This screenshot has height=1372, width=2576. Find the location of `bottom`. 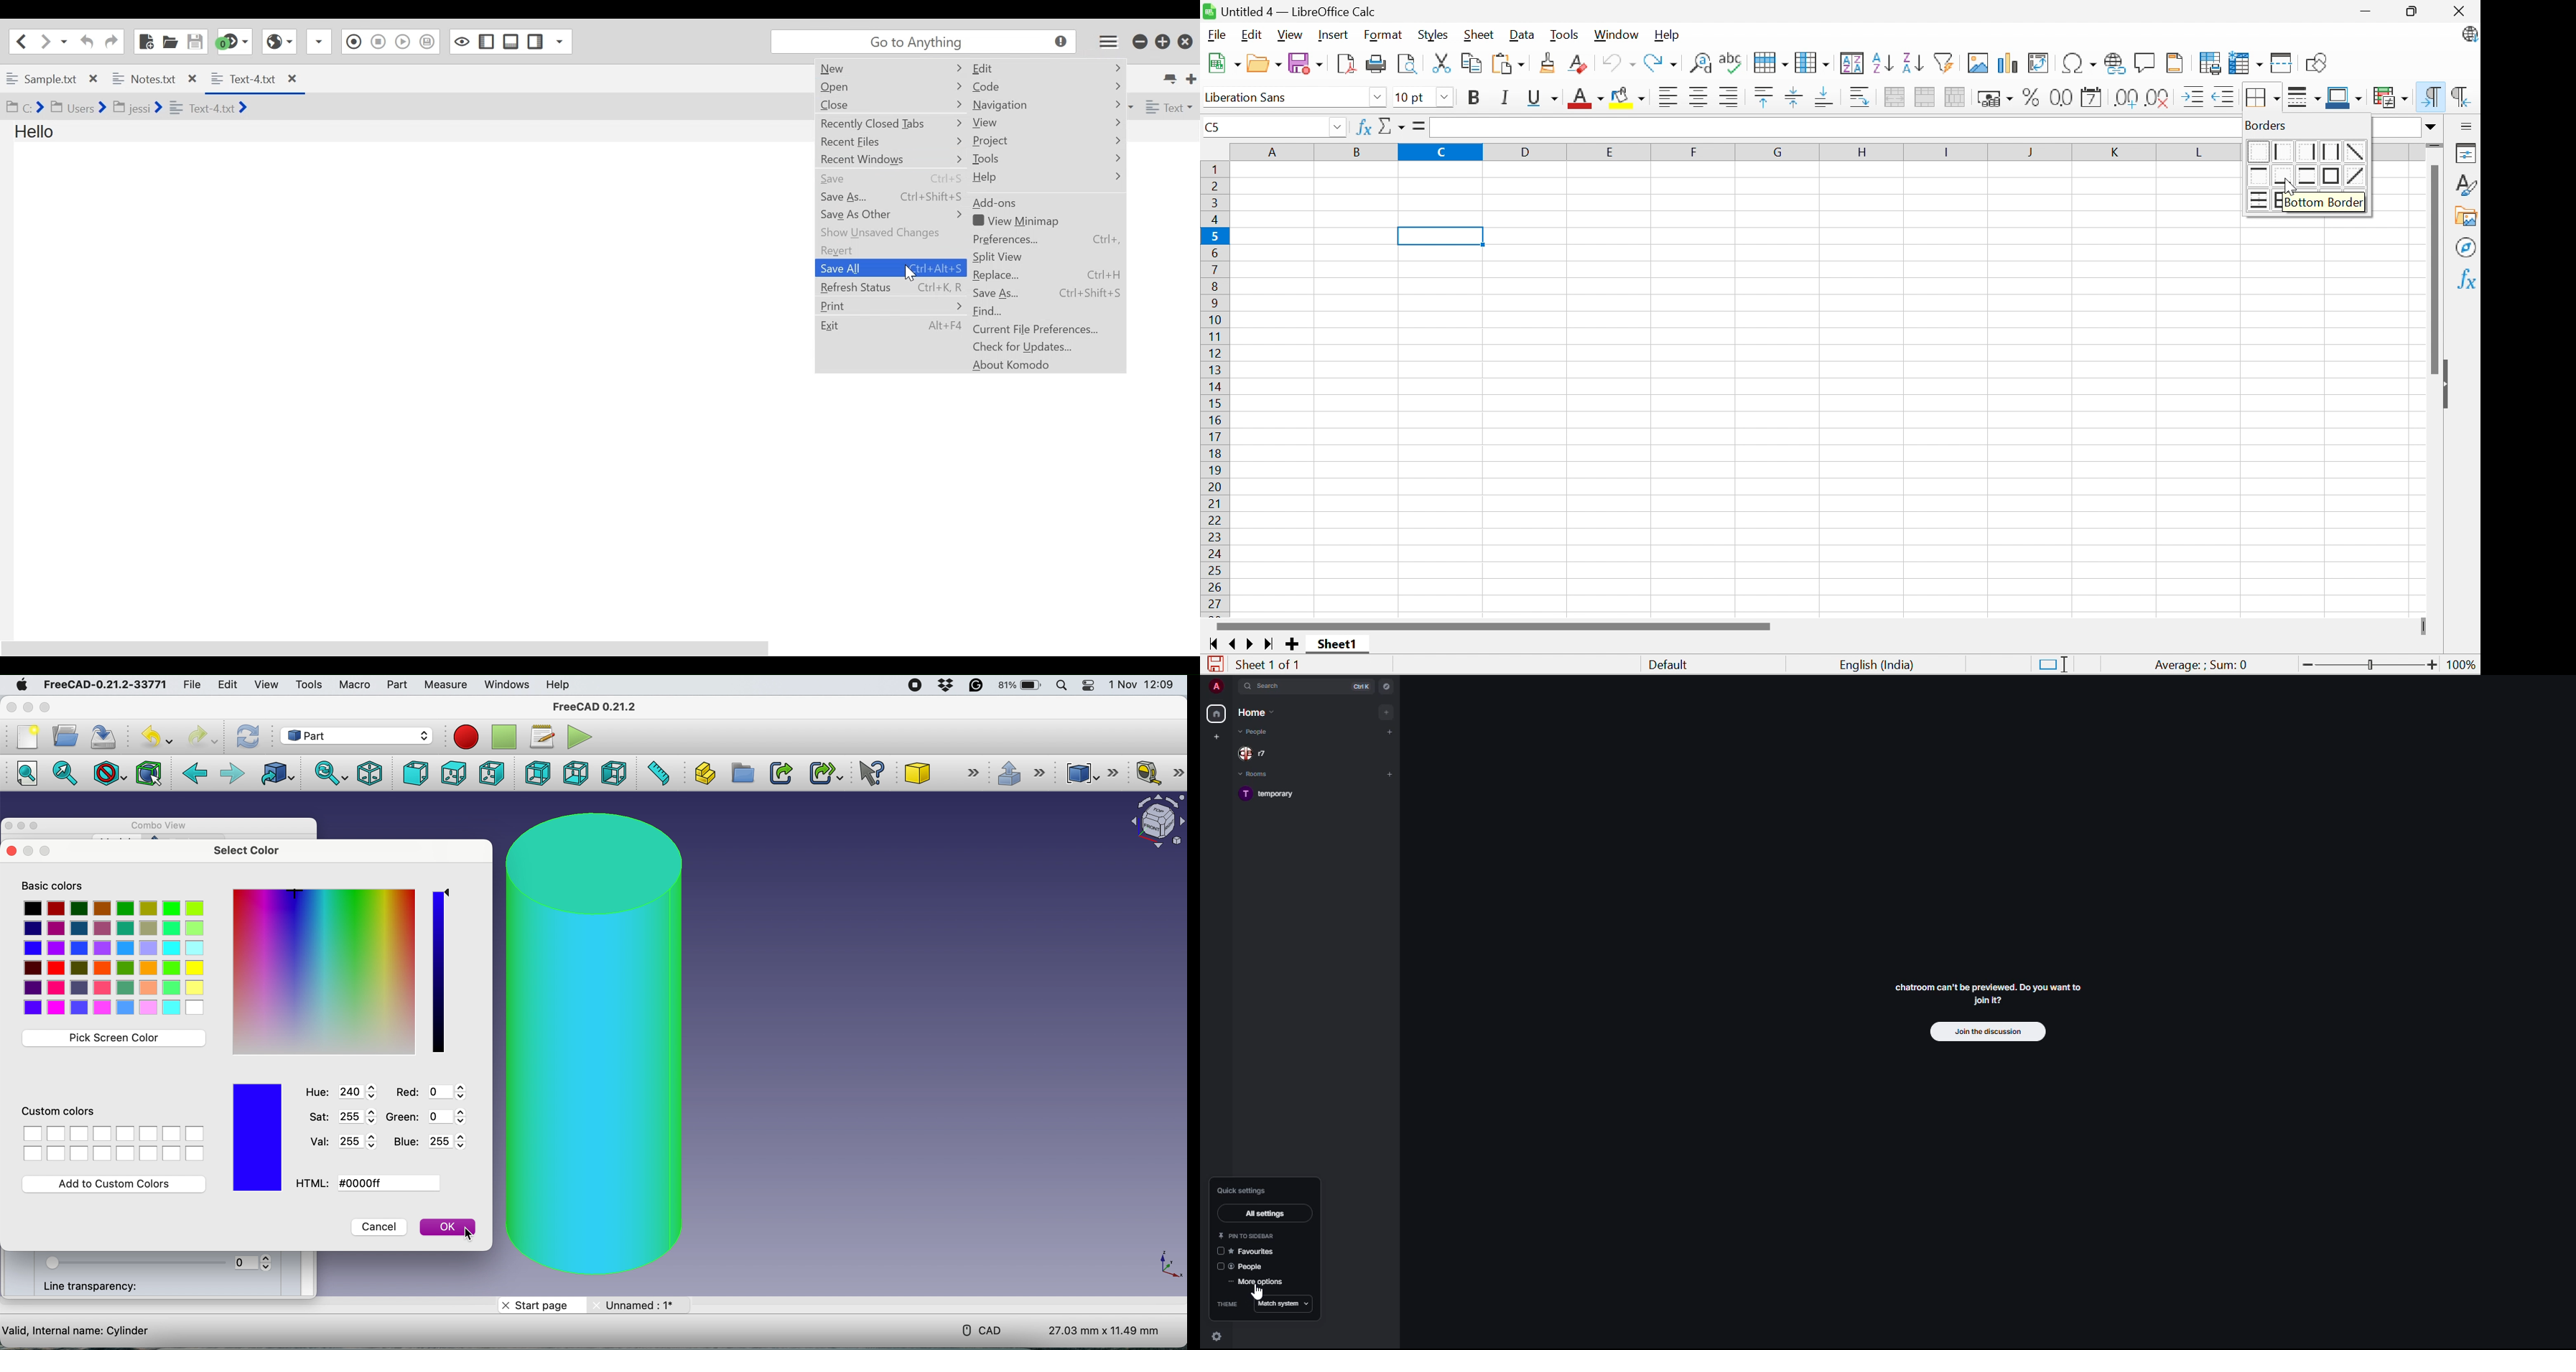

bottom is located at coordinates (574, 773).